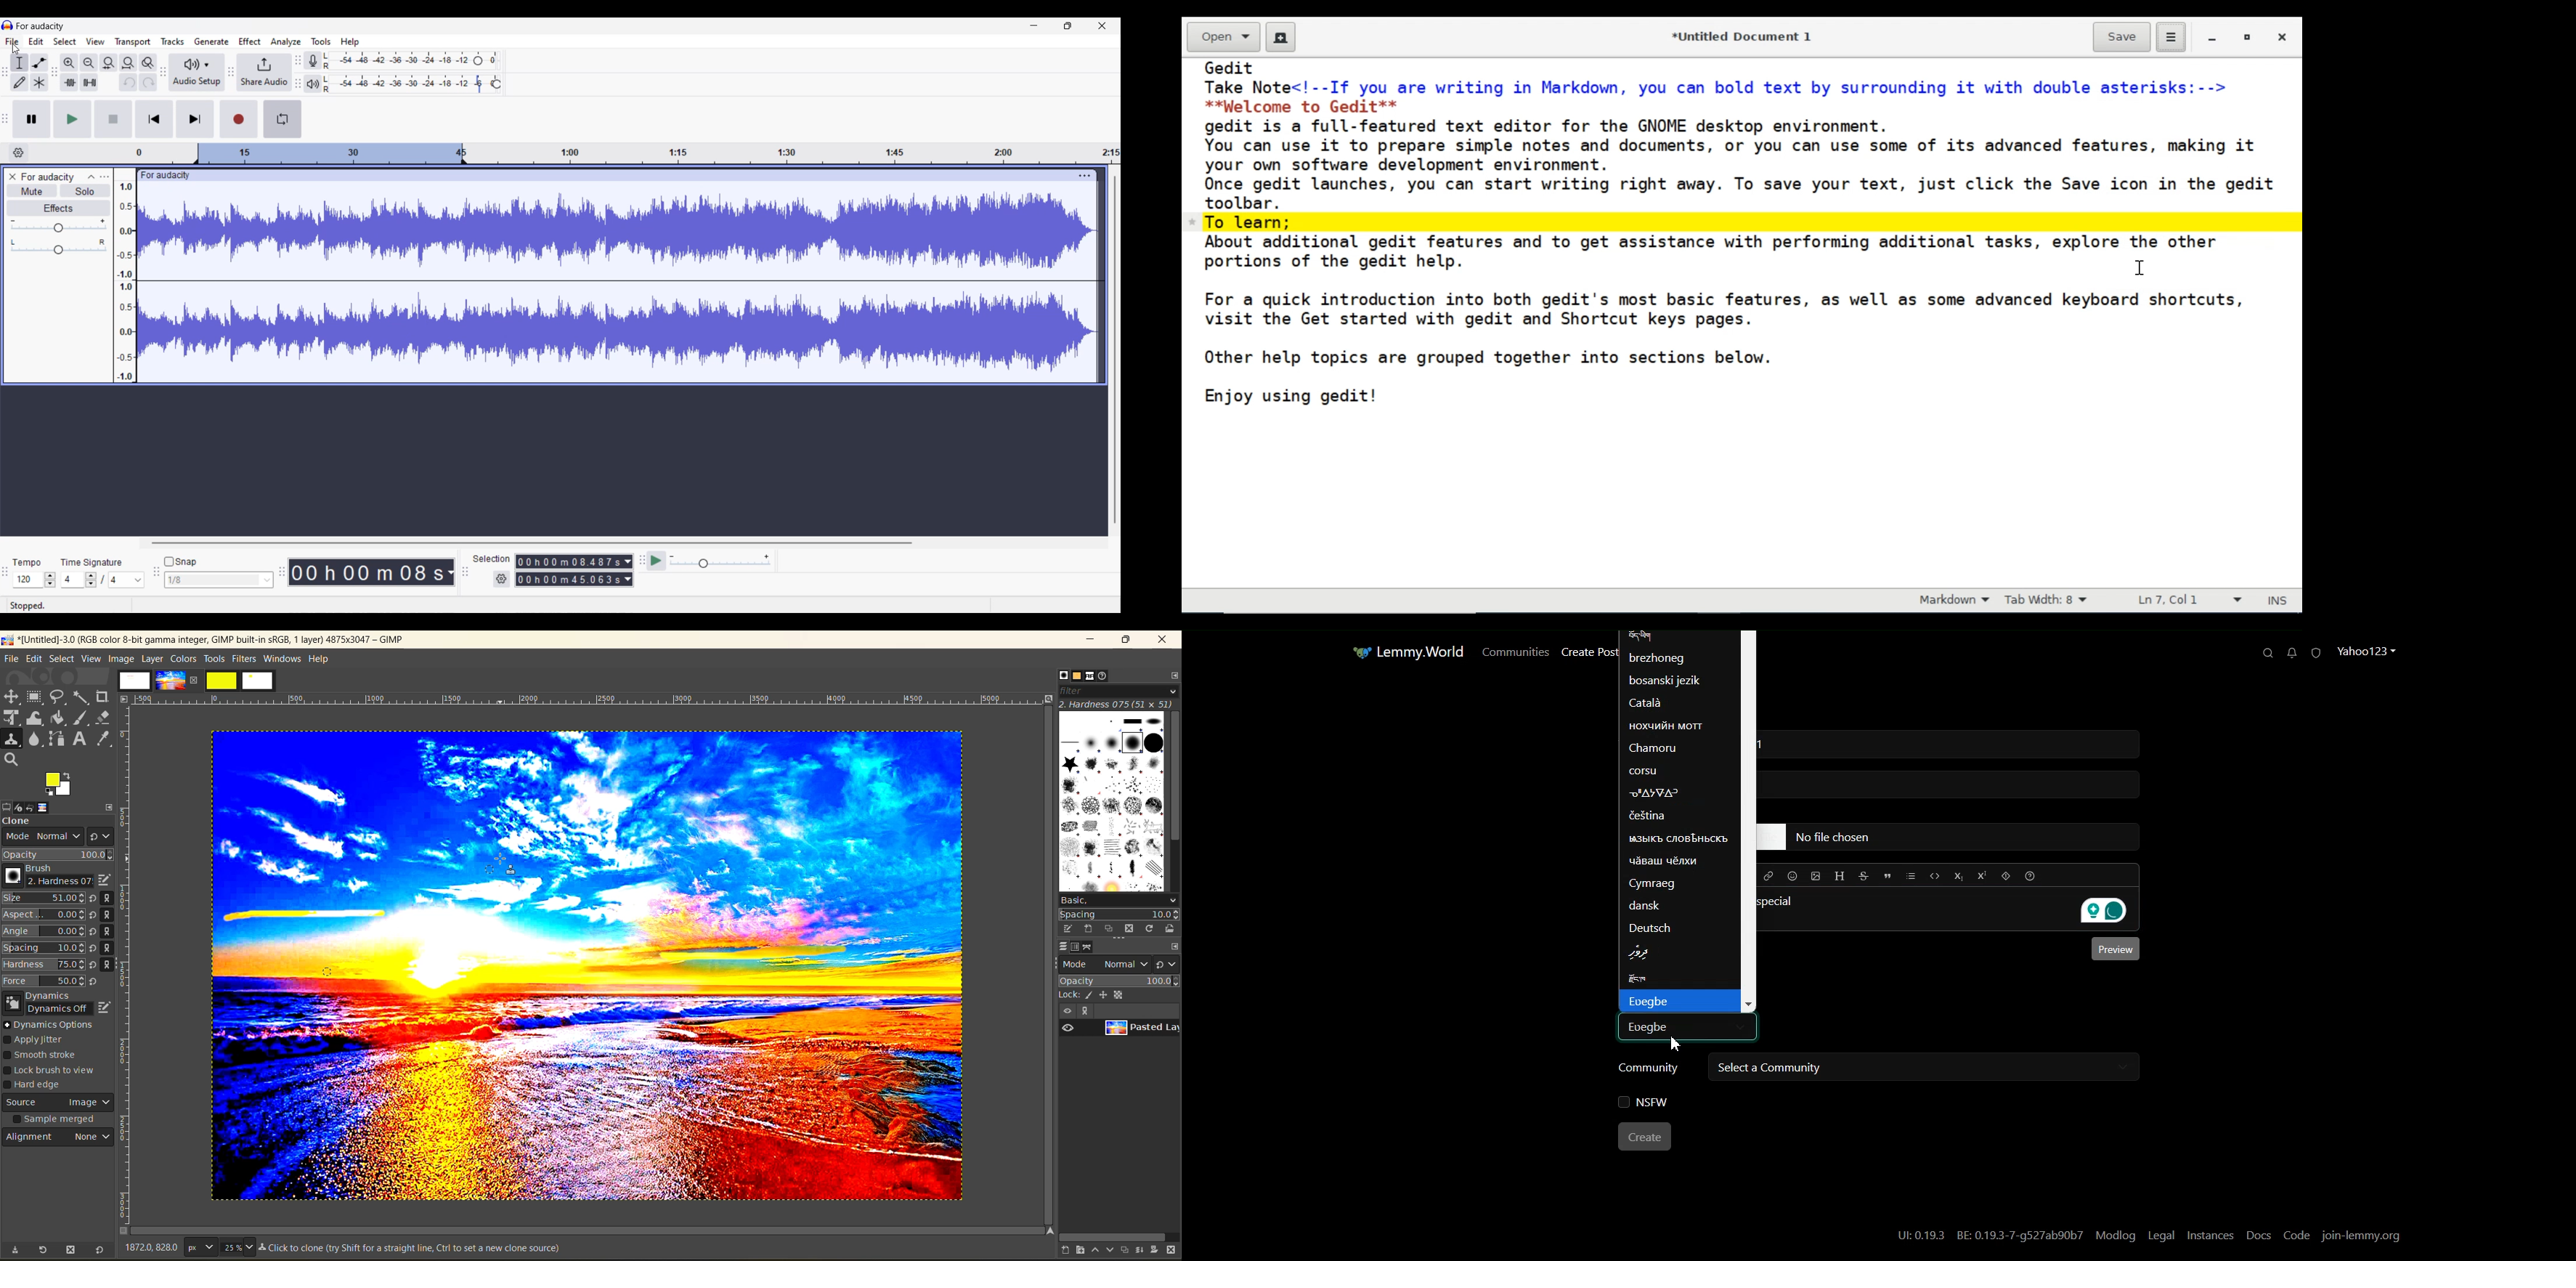 The width and height of the screenshot is (2576, 1288). I want to click on patterns, so click(1075, 677).